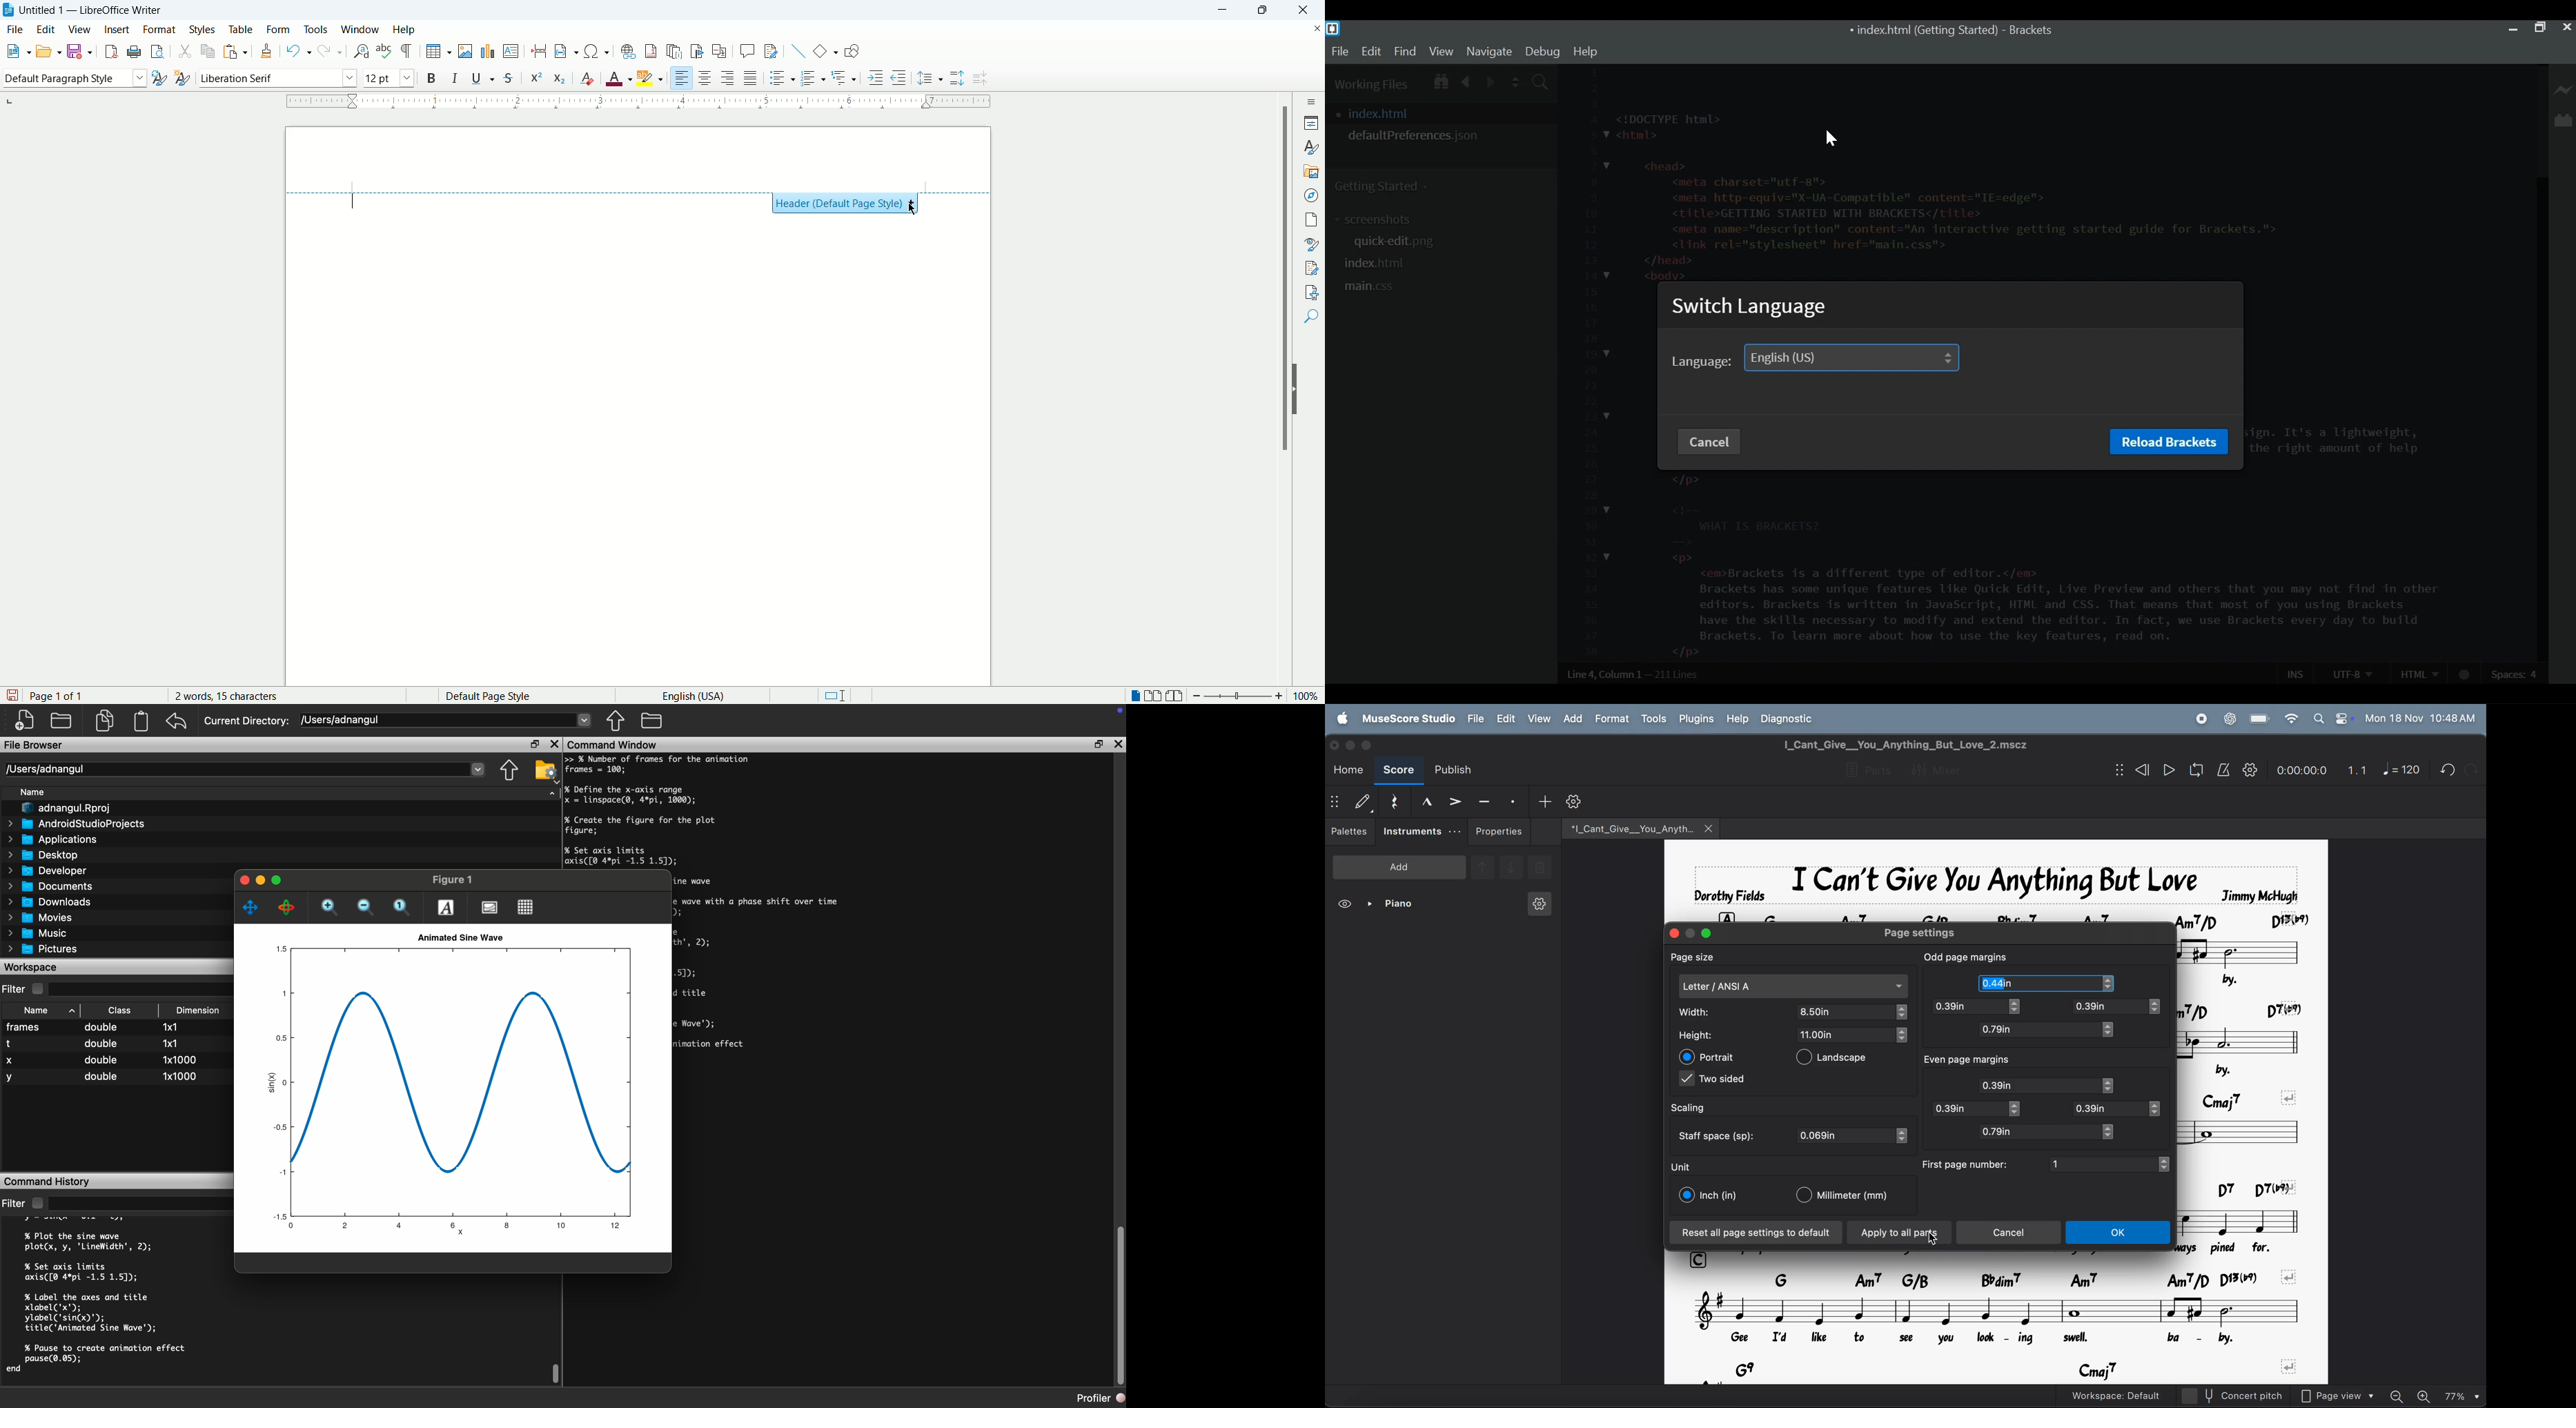 This screenshot has width=2576, height=1428. I want to click on export as pdf, so click(109, 52).